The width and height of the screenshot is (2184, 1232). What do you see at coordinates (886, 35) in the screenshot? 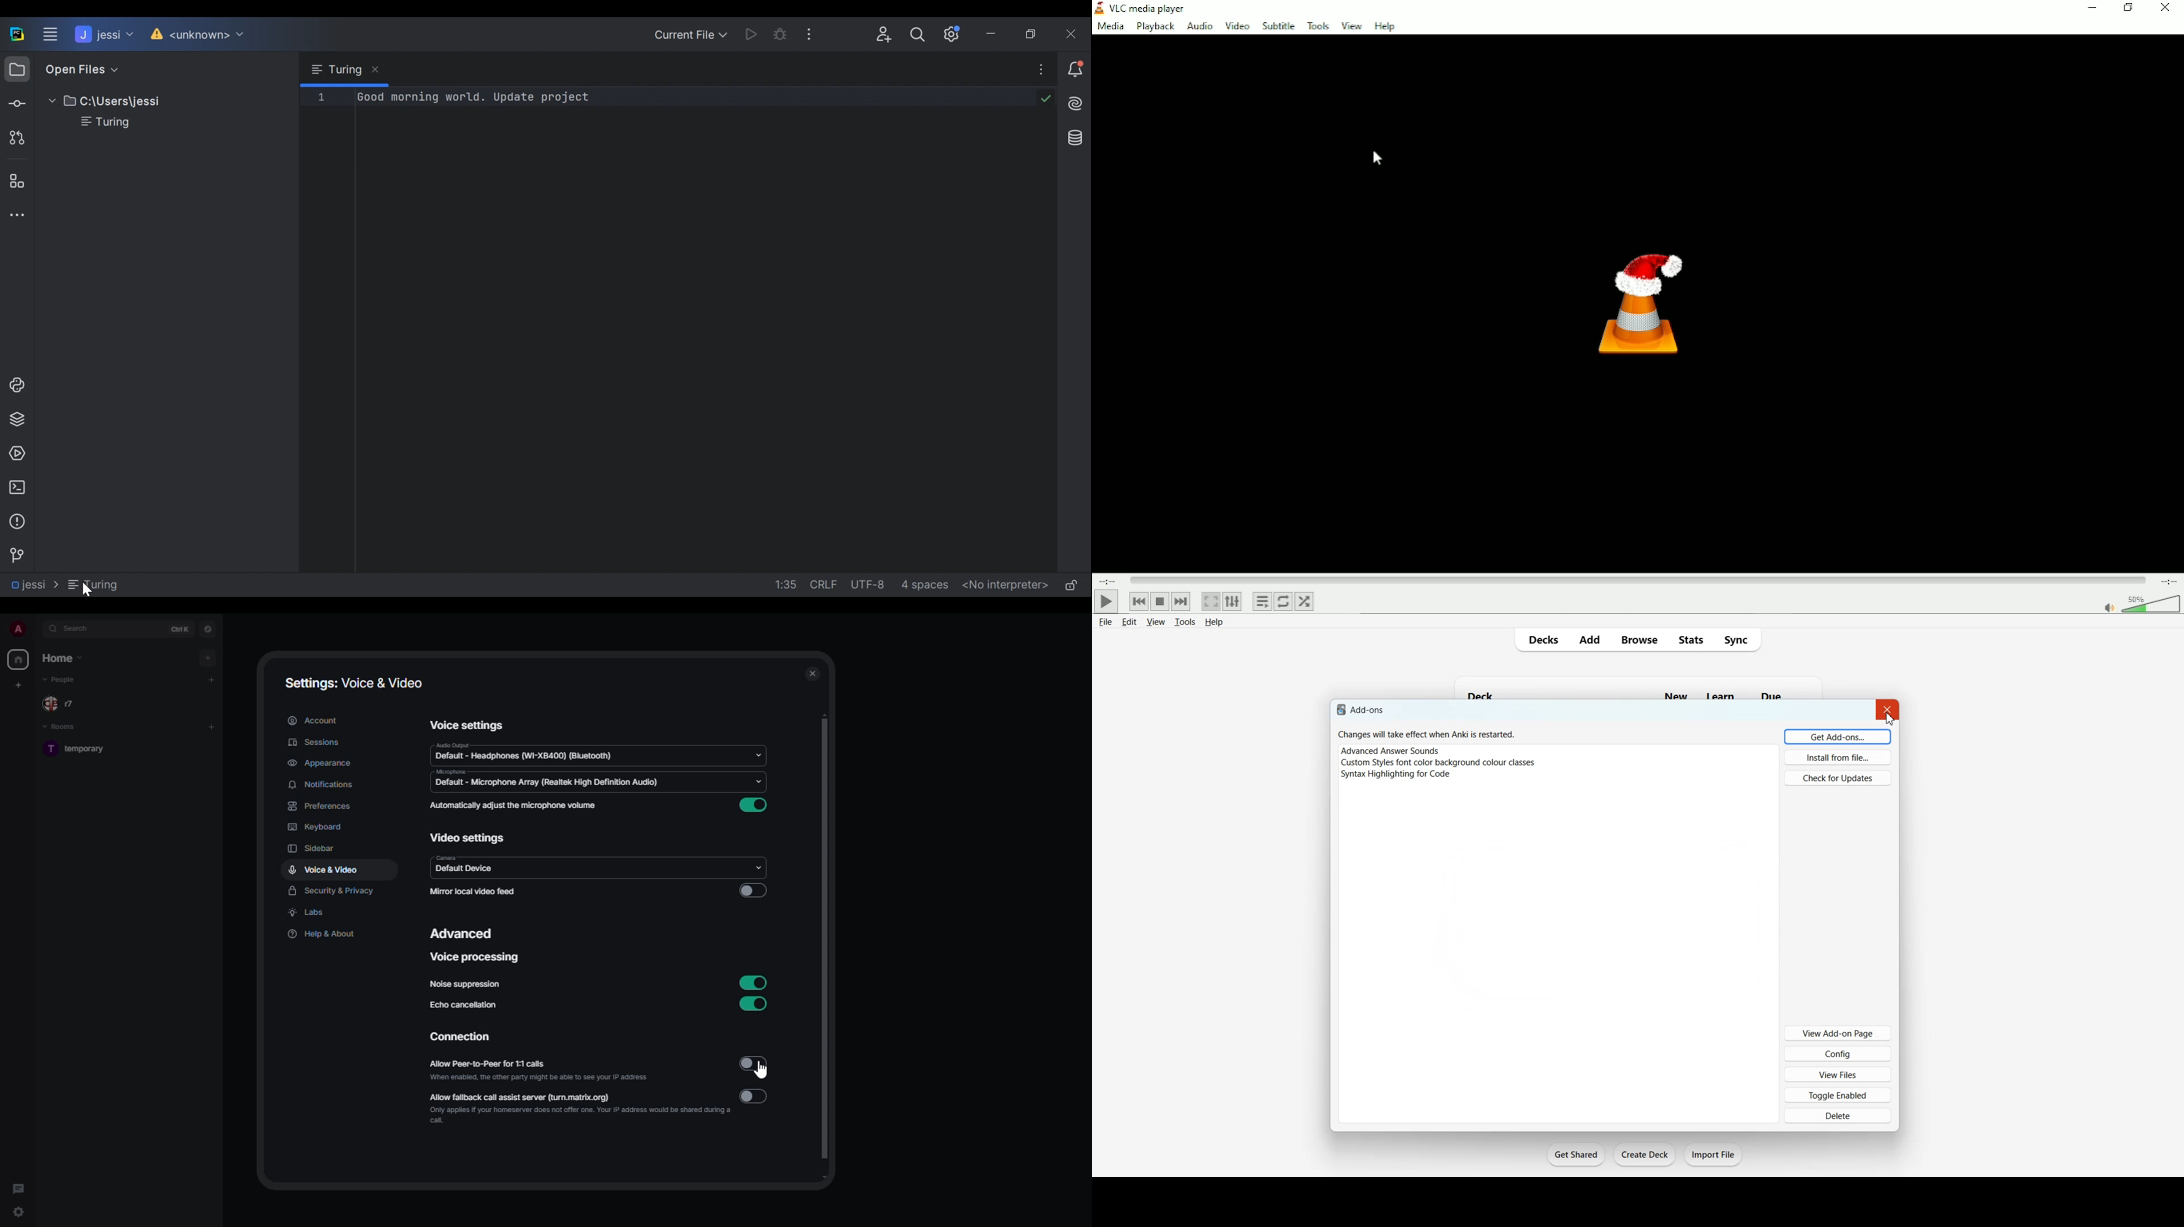
I see `Code With Me` at bounding box center [886, 35].